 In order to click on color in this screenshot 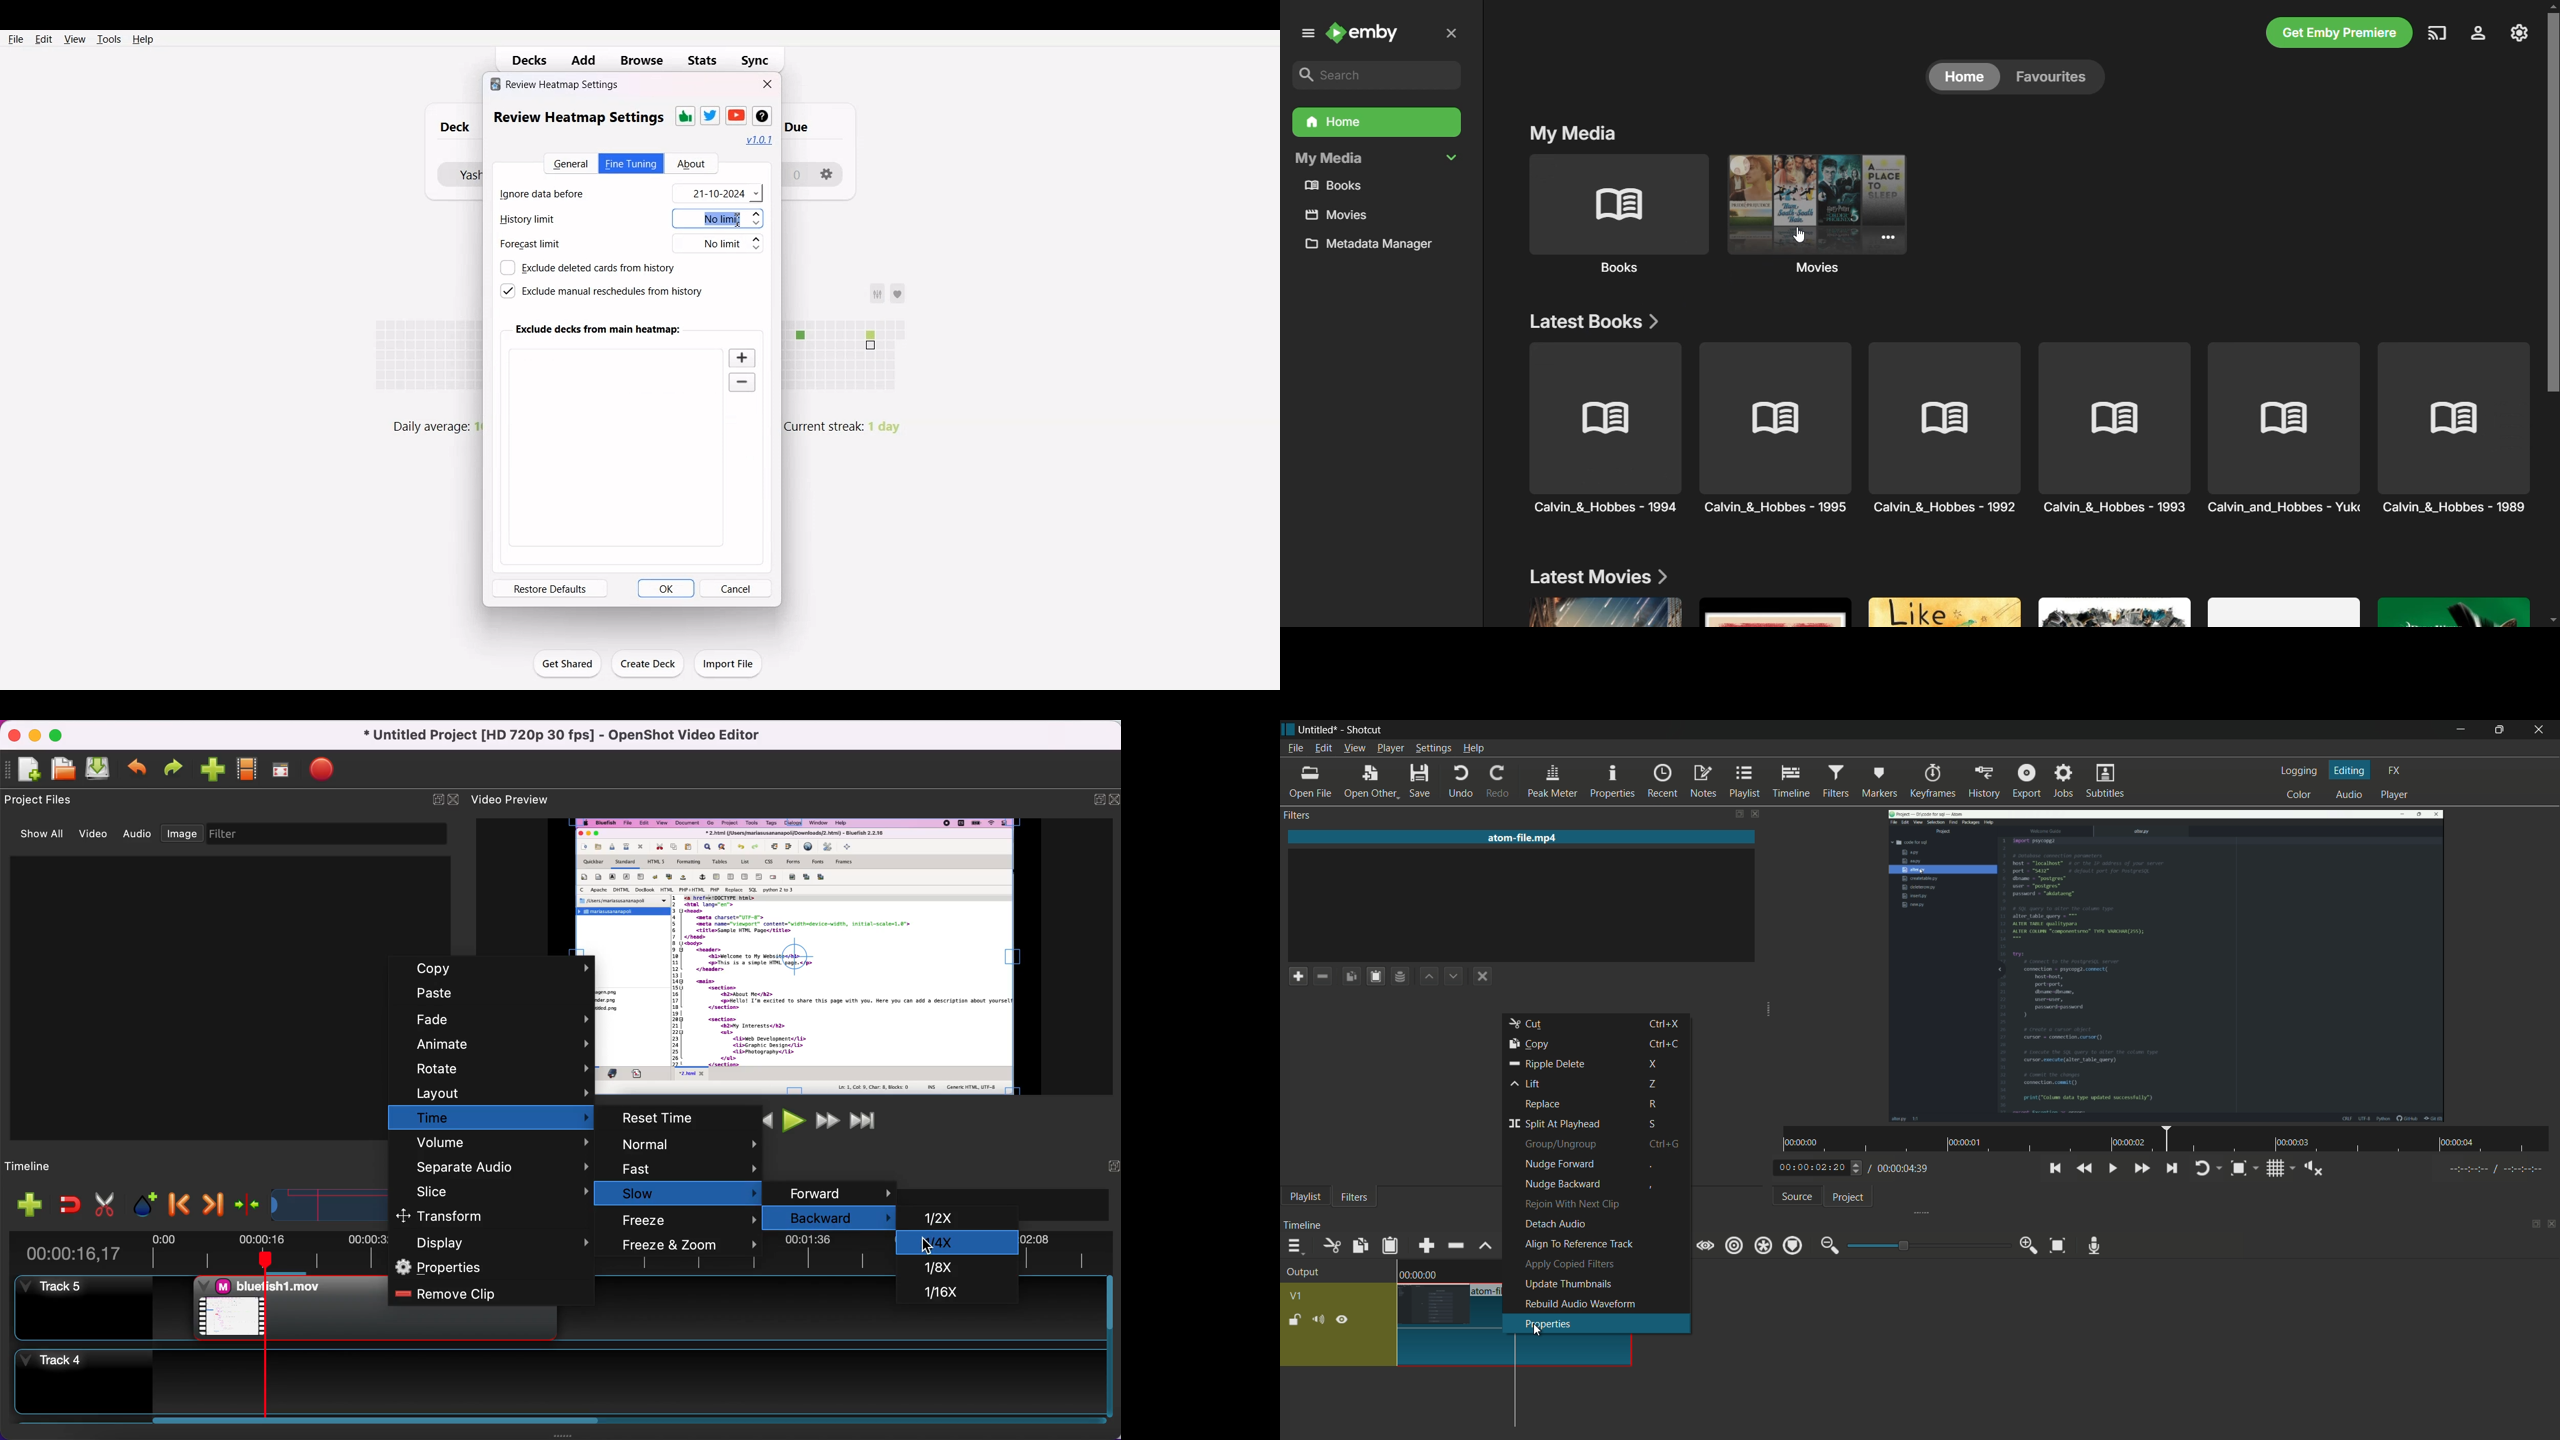, I will do `click(2299, 795)`.